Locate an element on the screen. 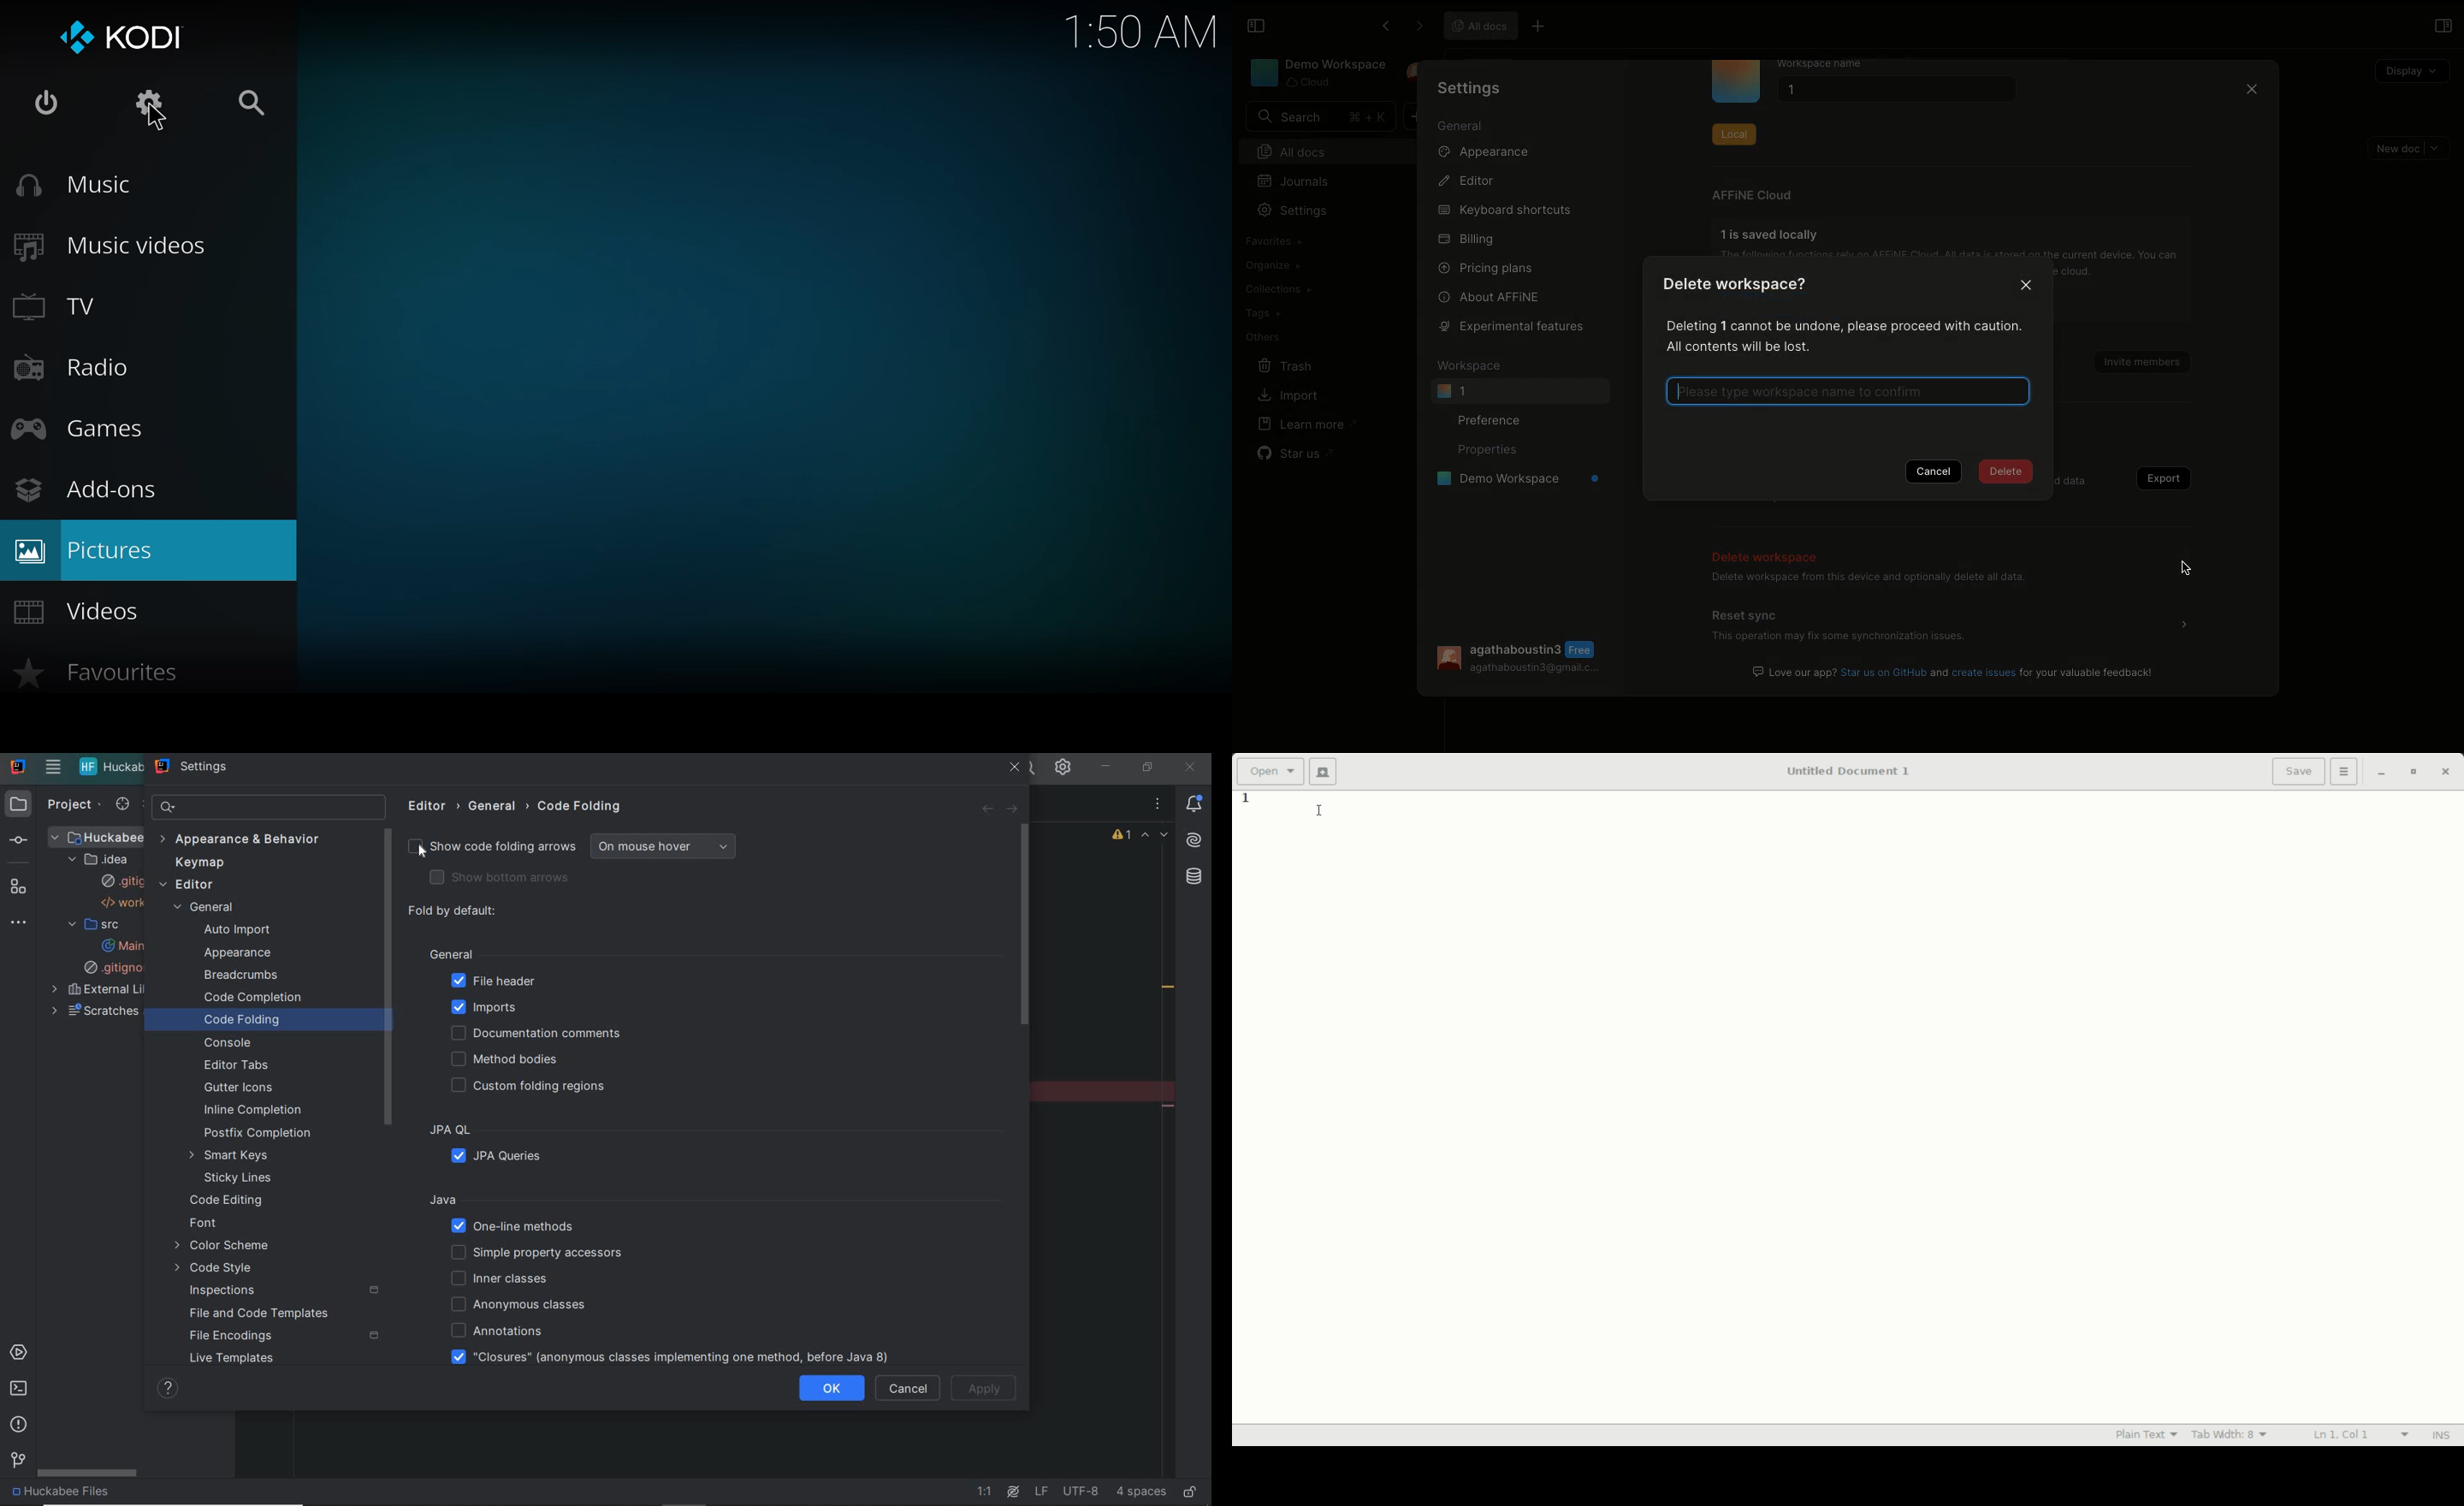 The width and height of the screenshot is (2464, 1512). color scheme is located at coordinates (225, 1246).